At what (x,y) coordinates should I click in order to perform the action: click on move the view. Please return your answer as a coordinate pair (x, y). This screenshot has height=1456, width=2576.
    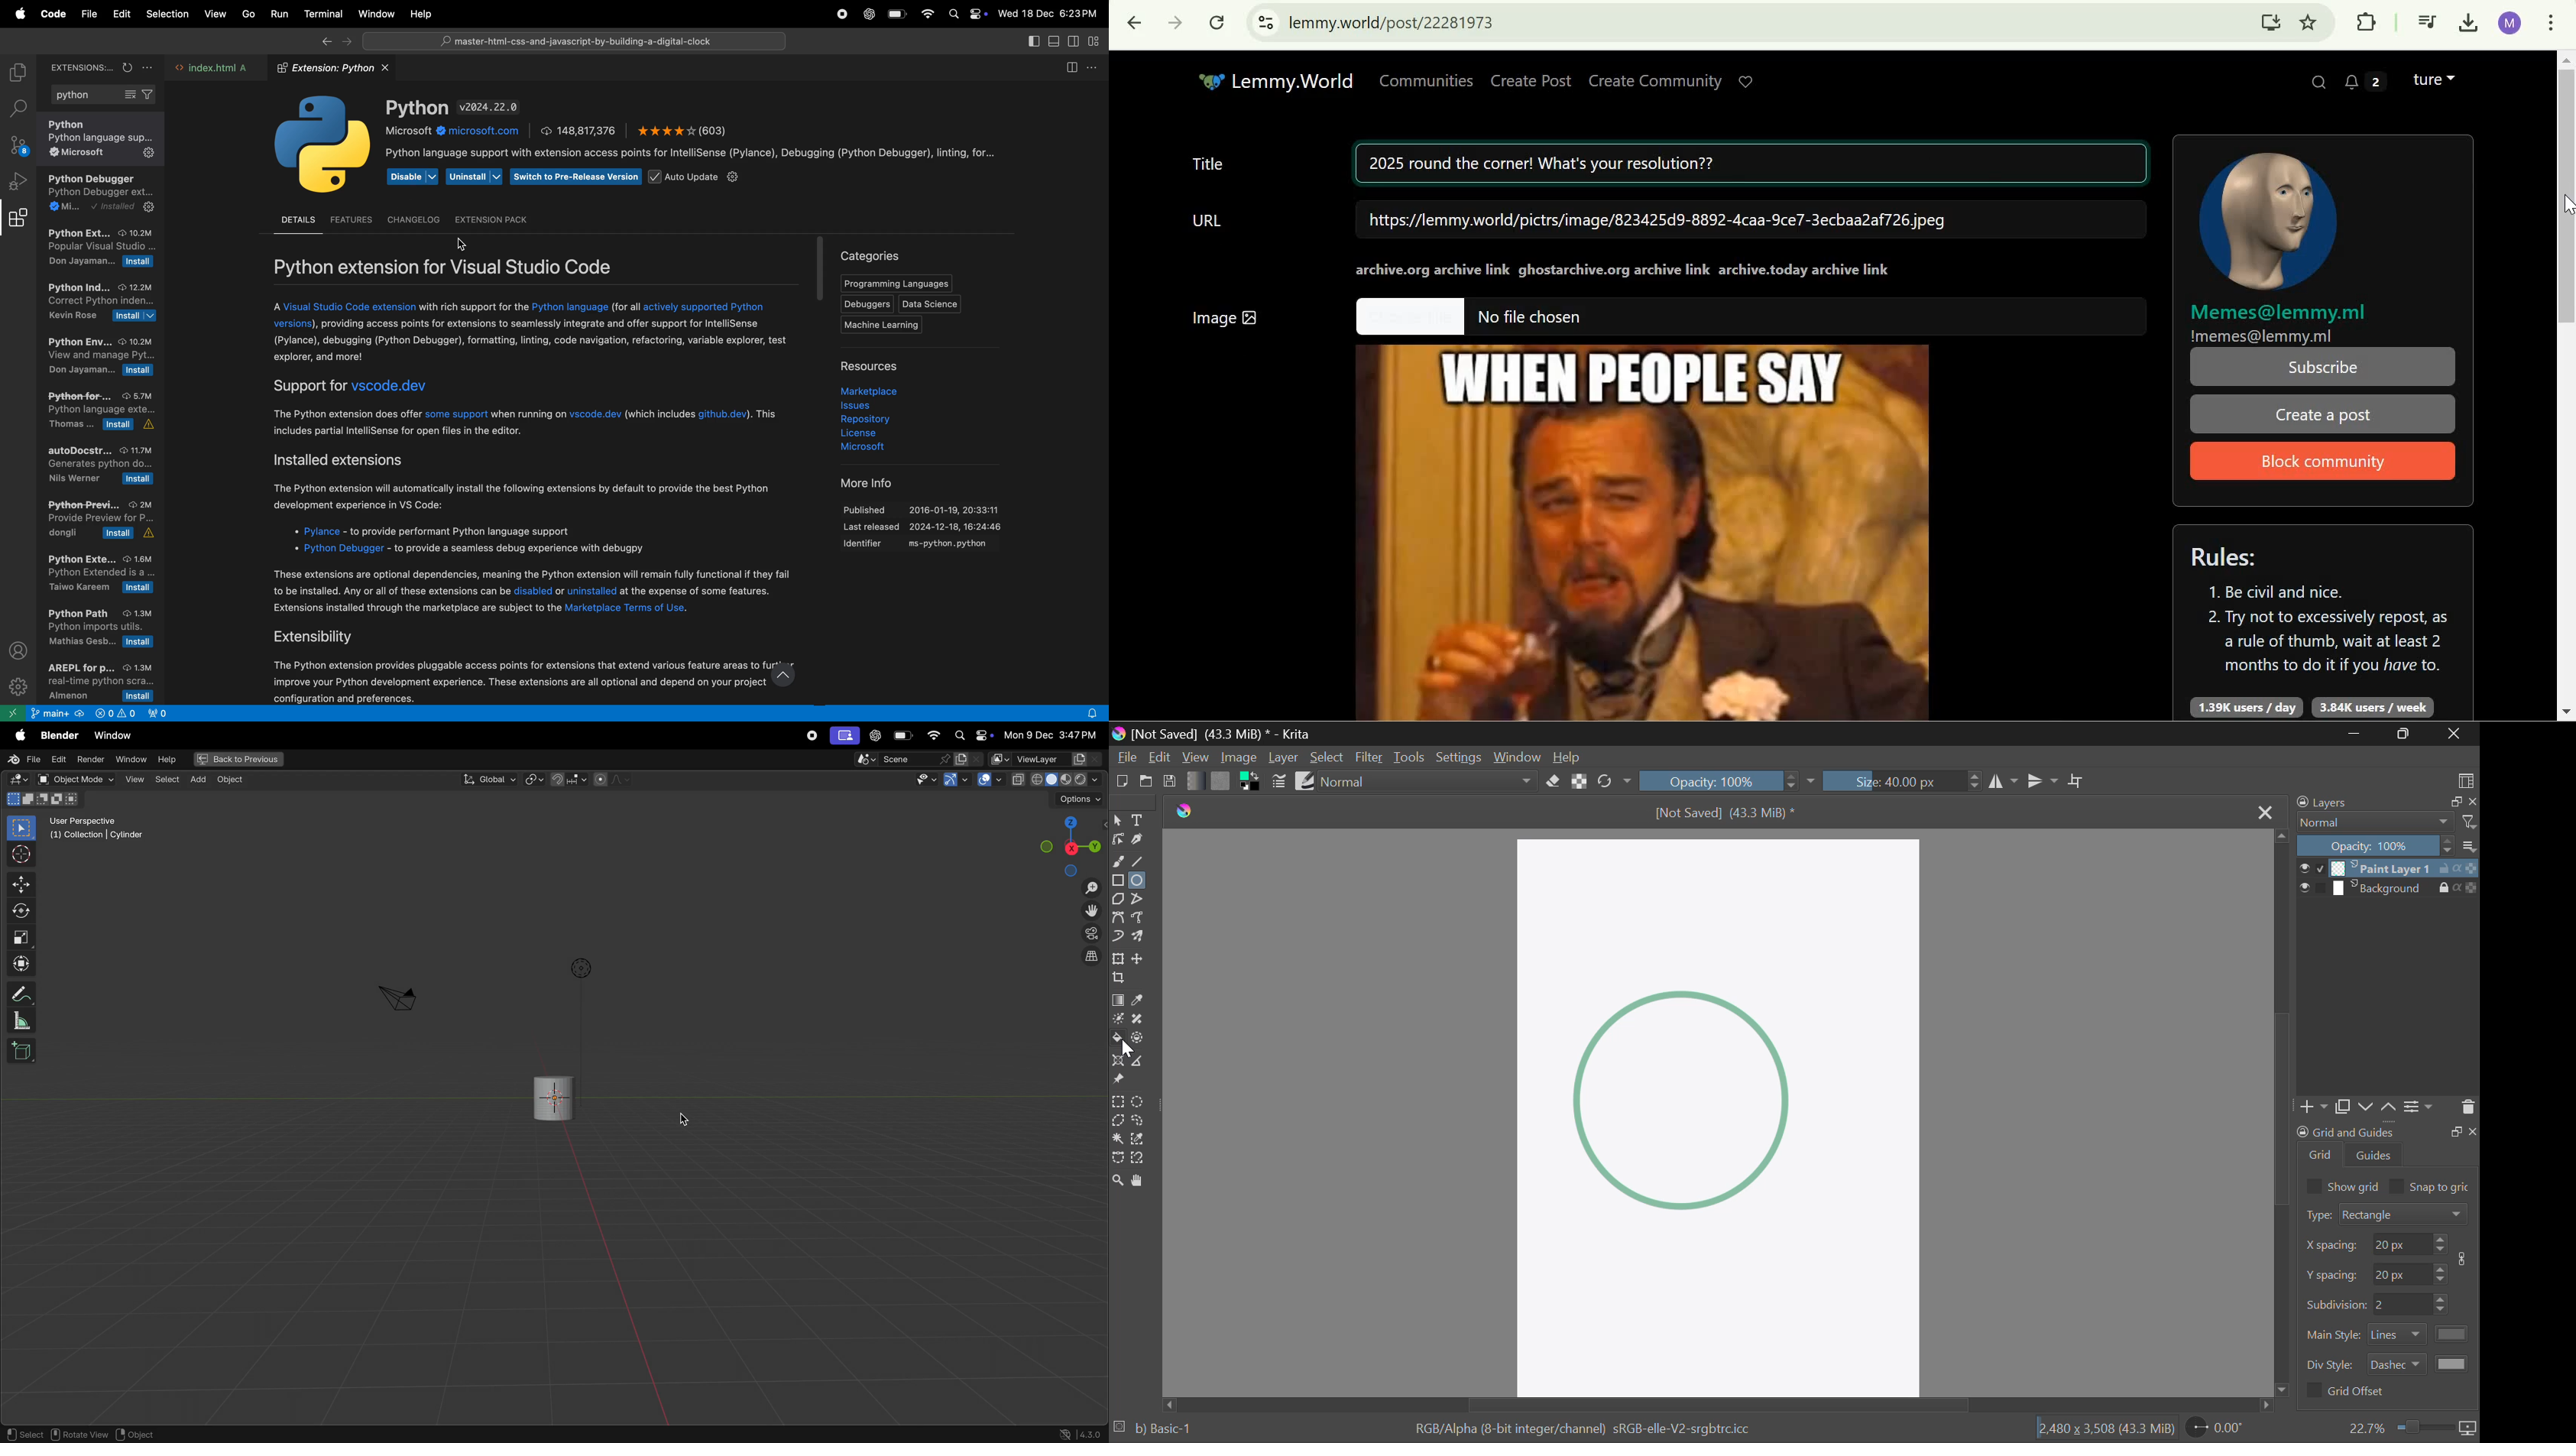
    Looking at the image, I should click on (1094, 912).